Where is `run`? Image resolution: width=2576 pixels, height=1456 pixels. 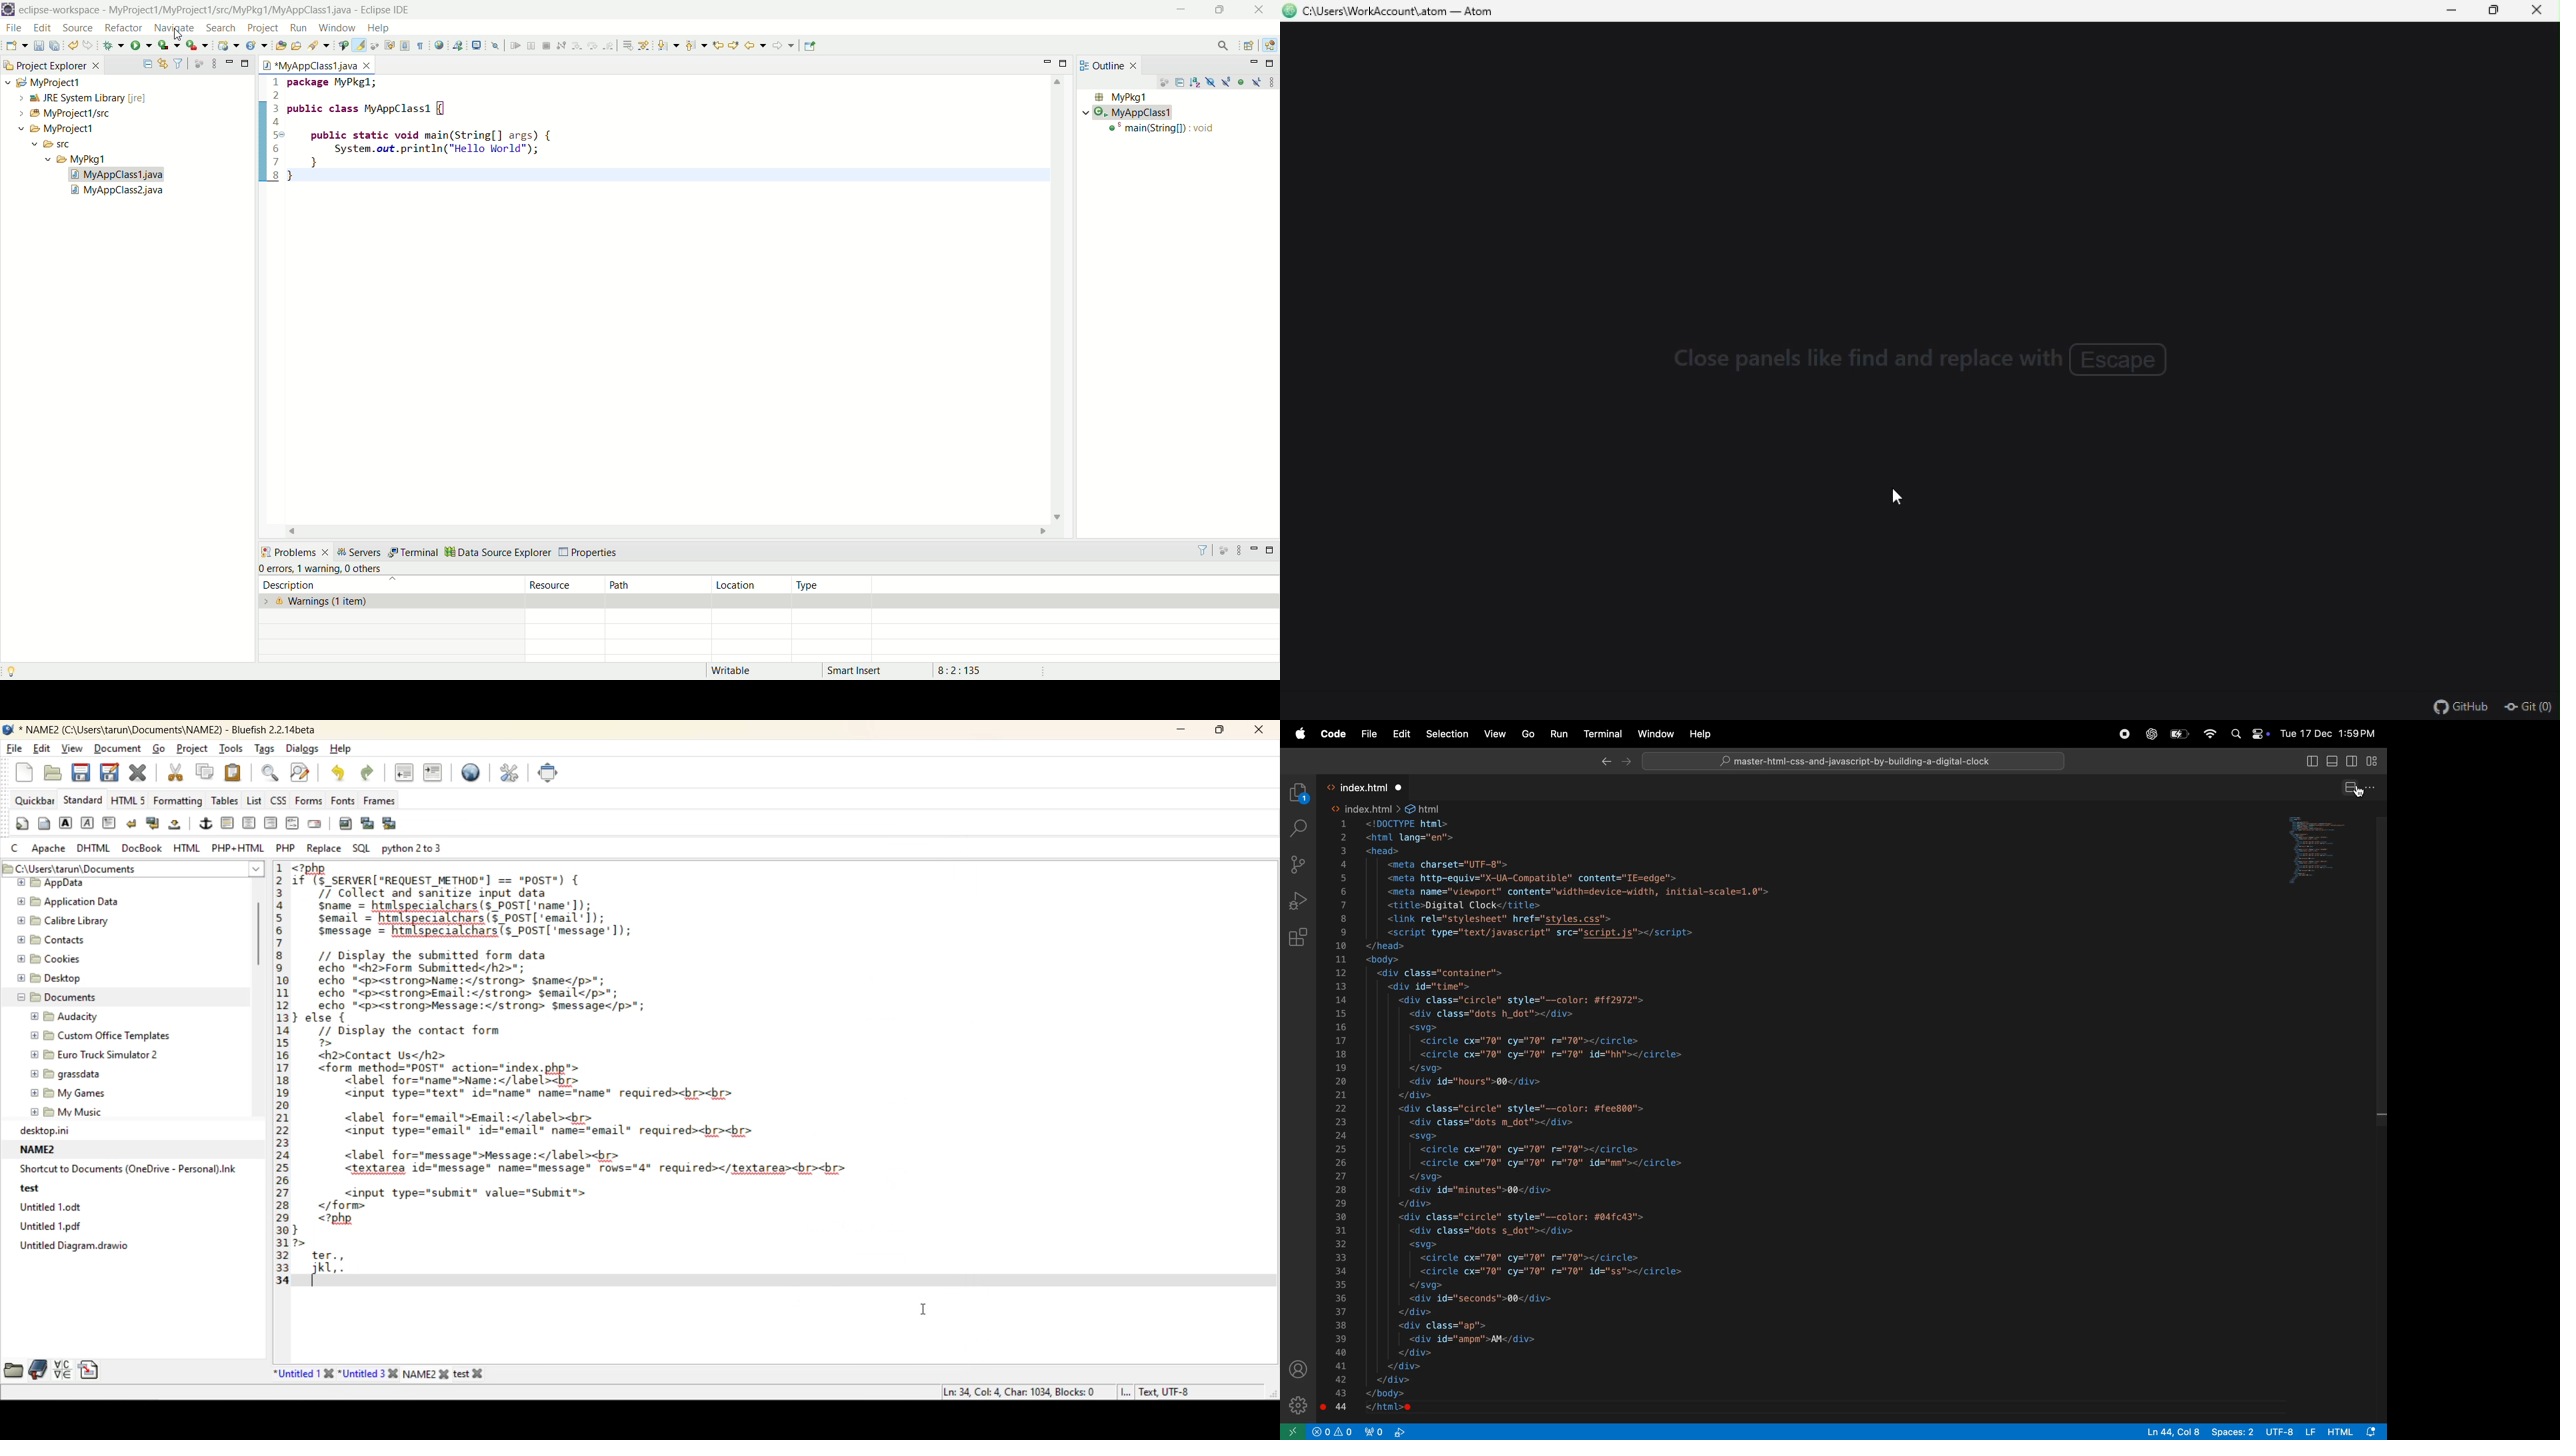 run is located at coordinates (299, 28).